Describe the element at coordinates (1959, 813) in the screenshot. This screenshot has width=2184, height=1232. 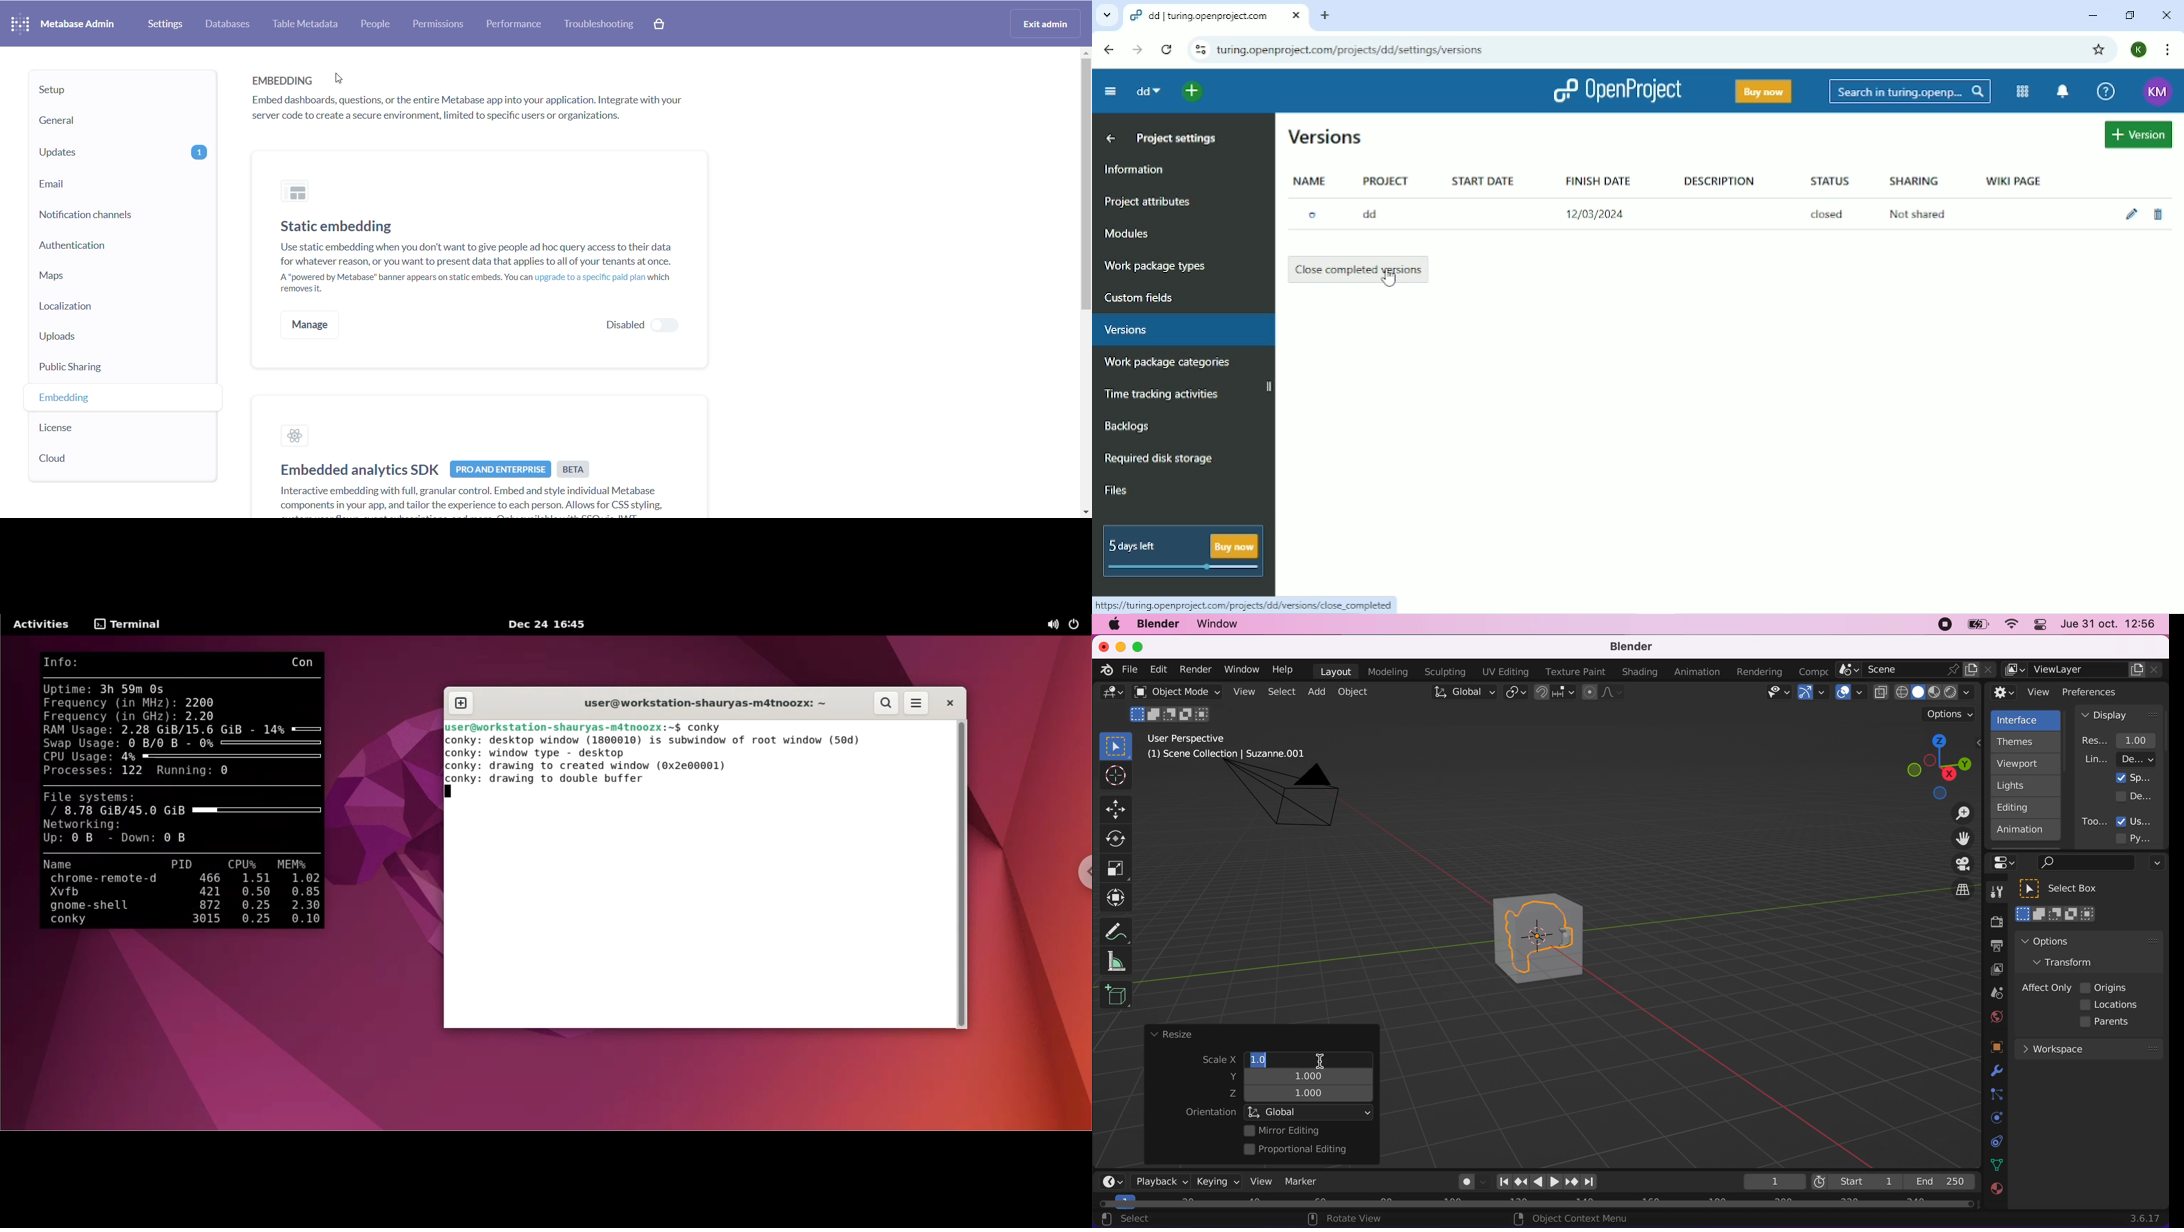
I see `zoom in/out the view` at that location.